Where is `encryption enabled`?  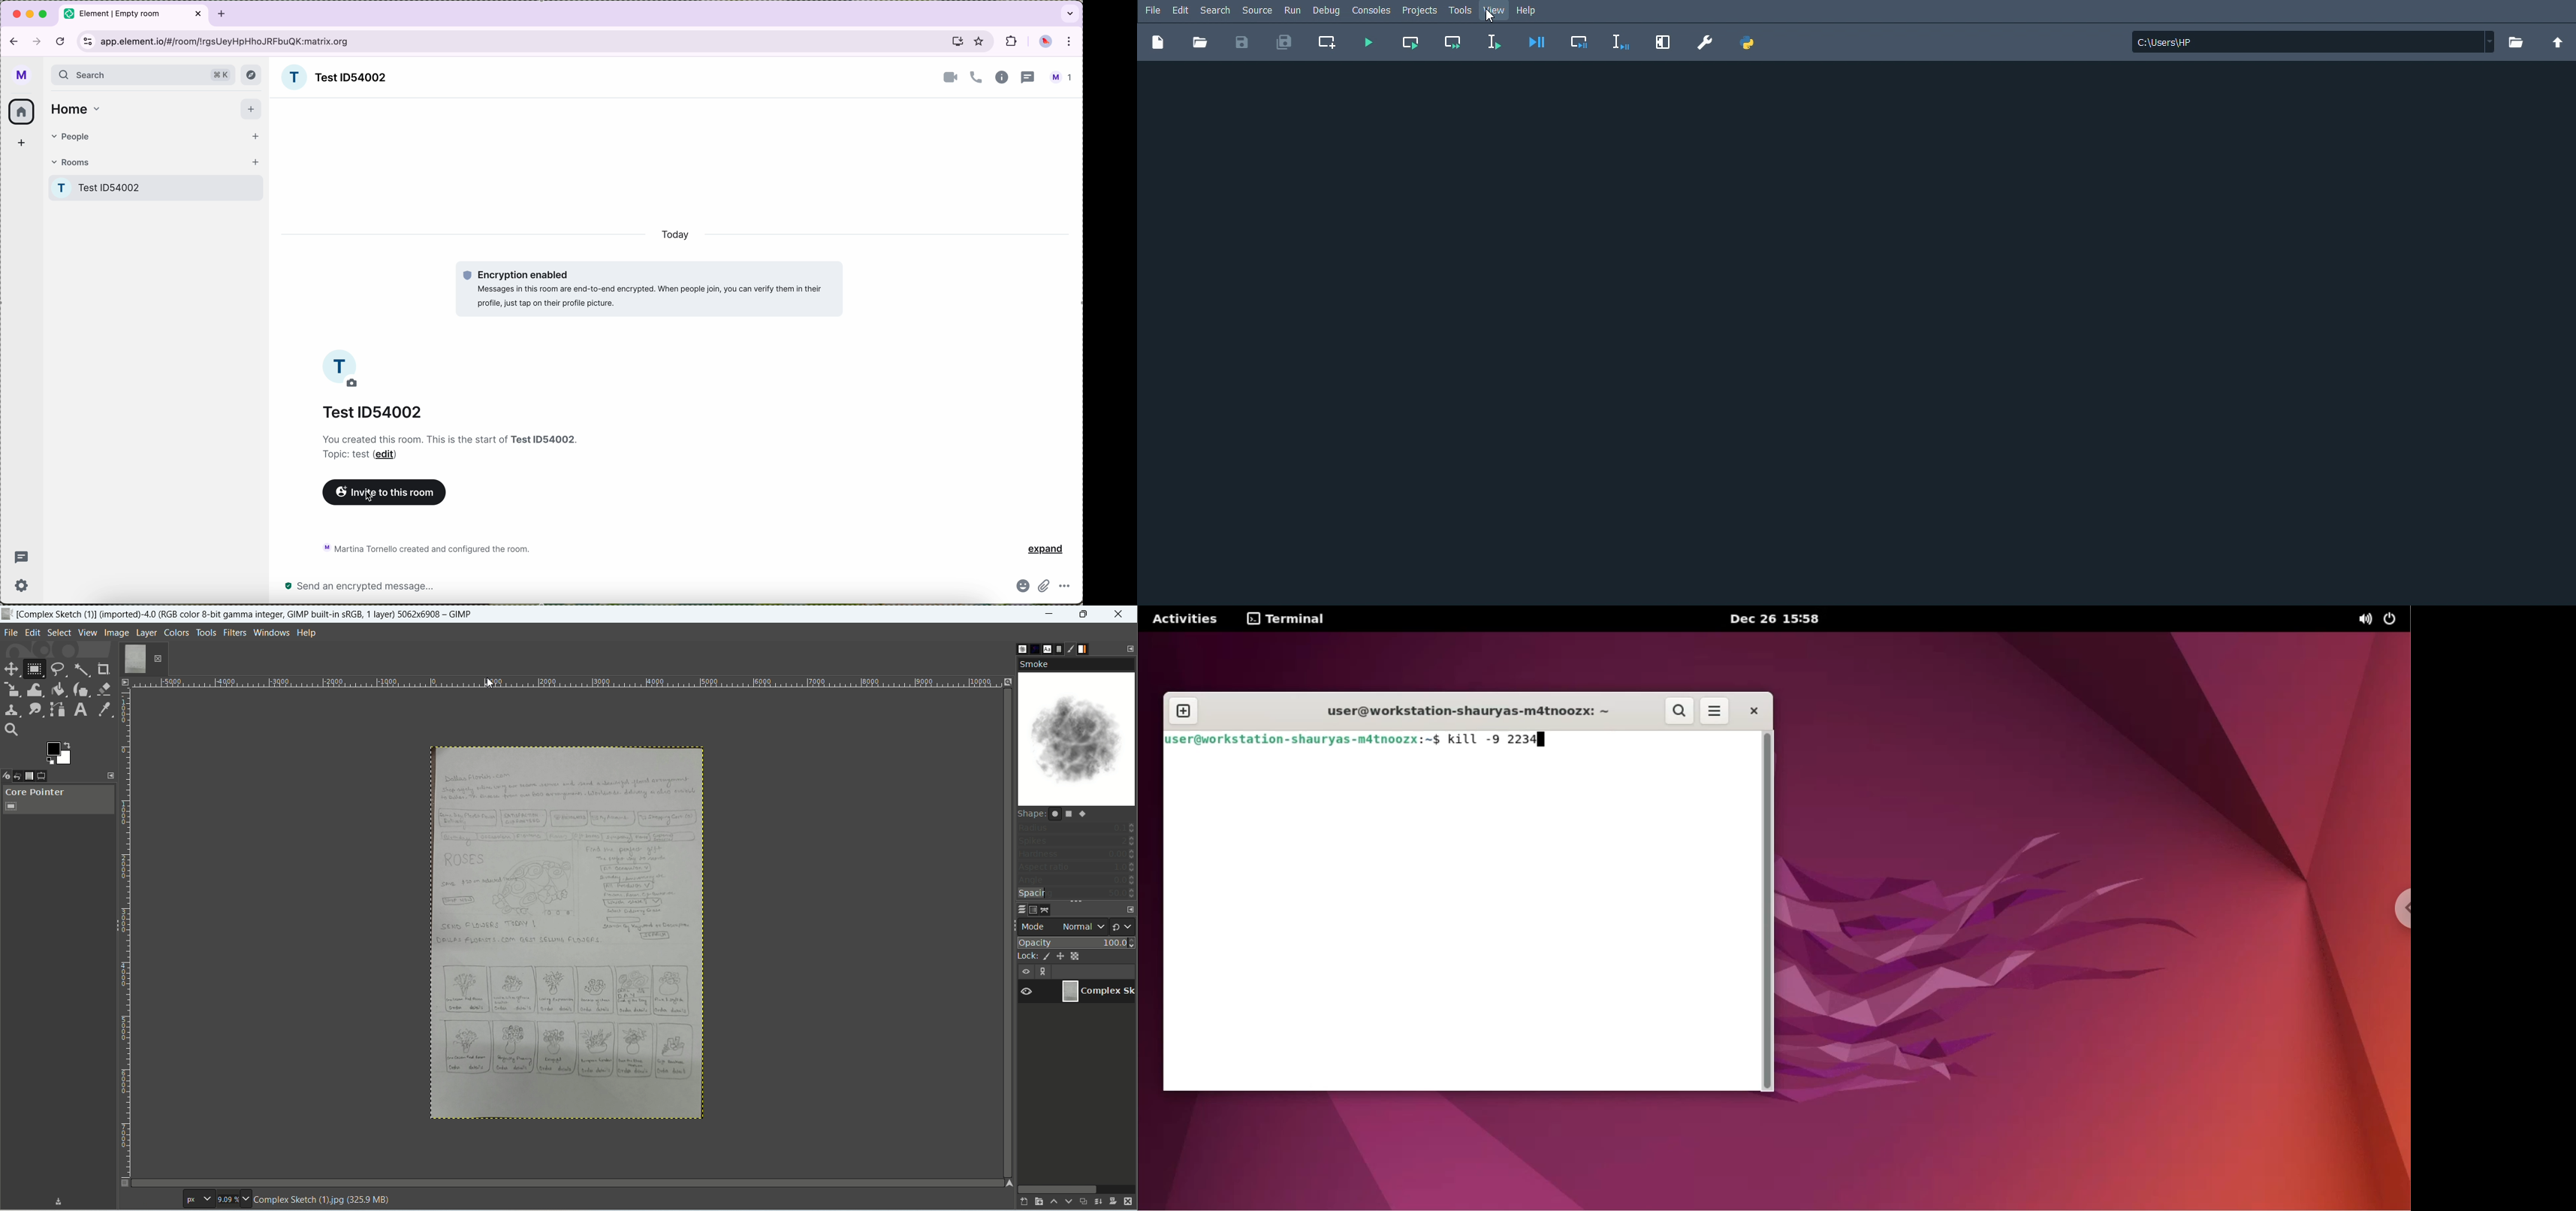 encryption enabled is located at coordinates (649, 288).